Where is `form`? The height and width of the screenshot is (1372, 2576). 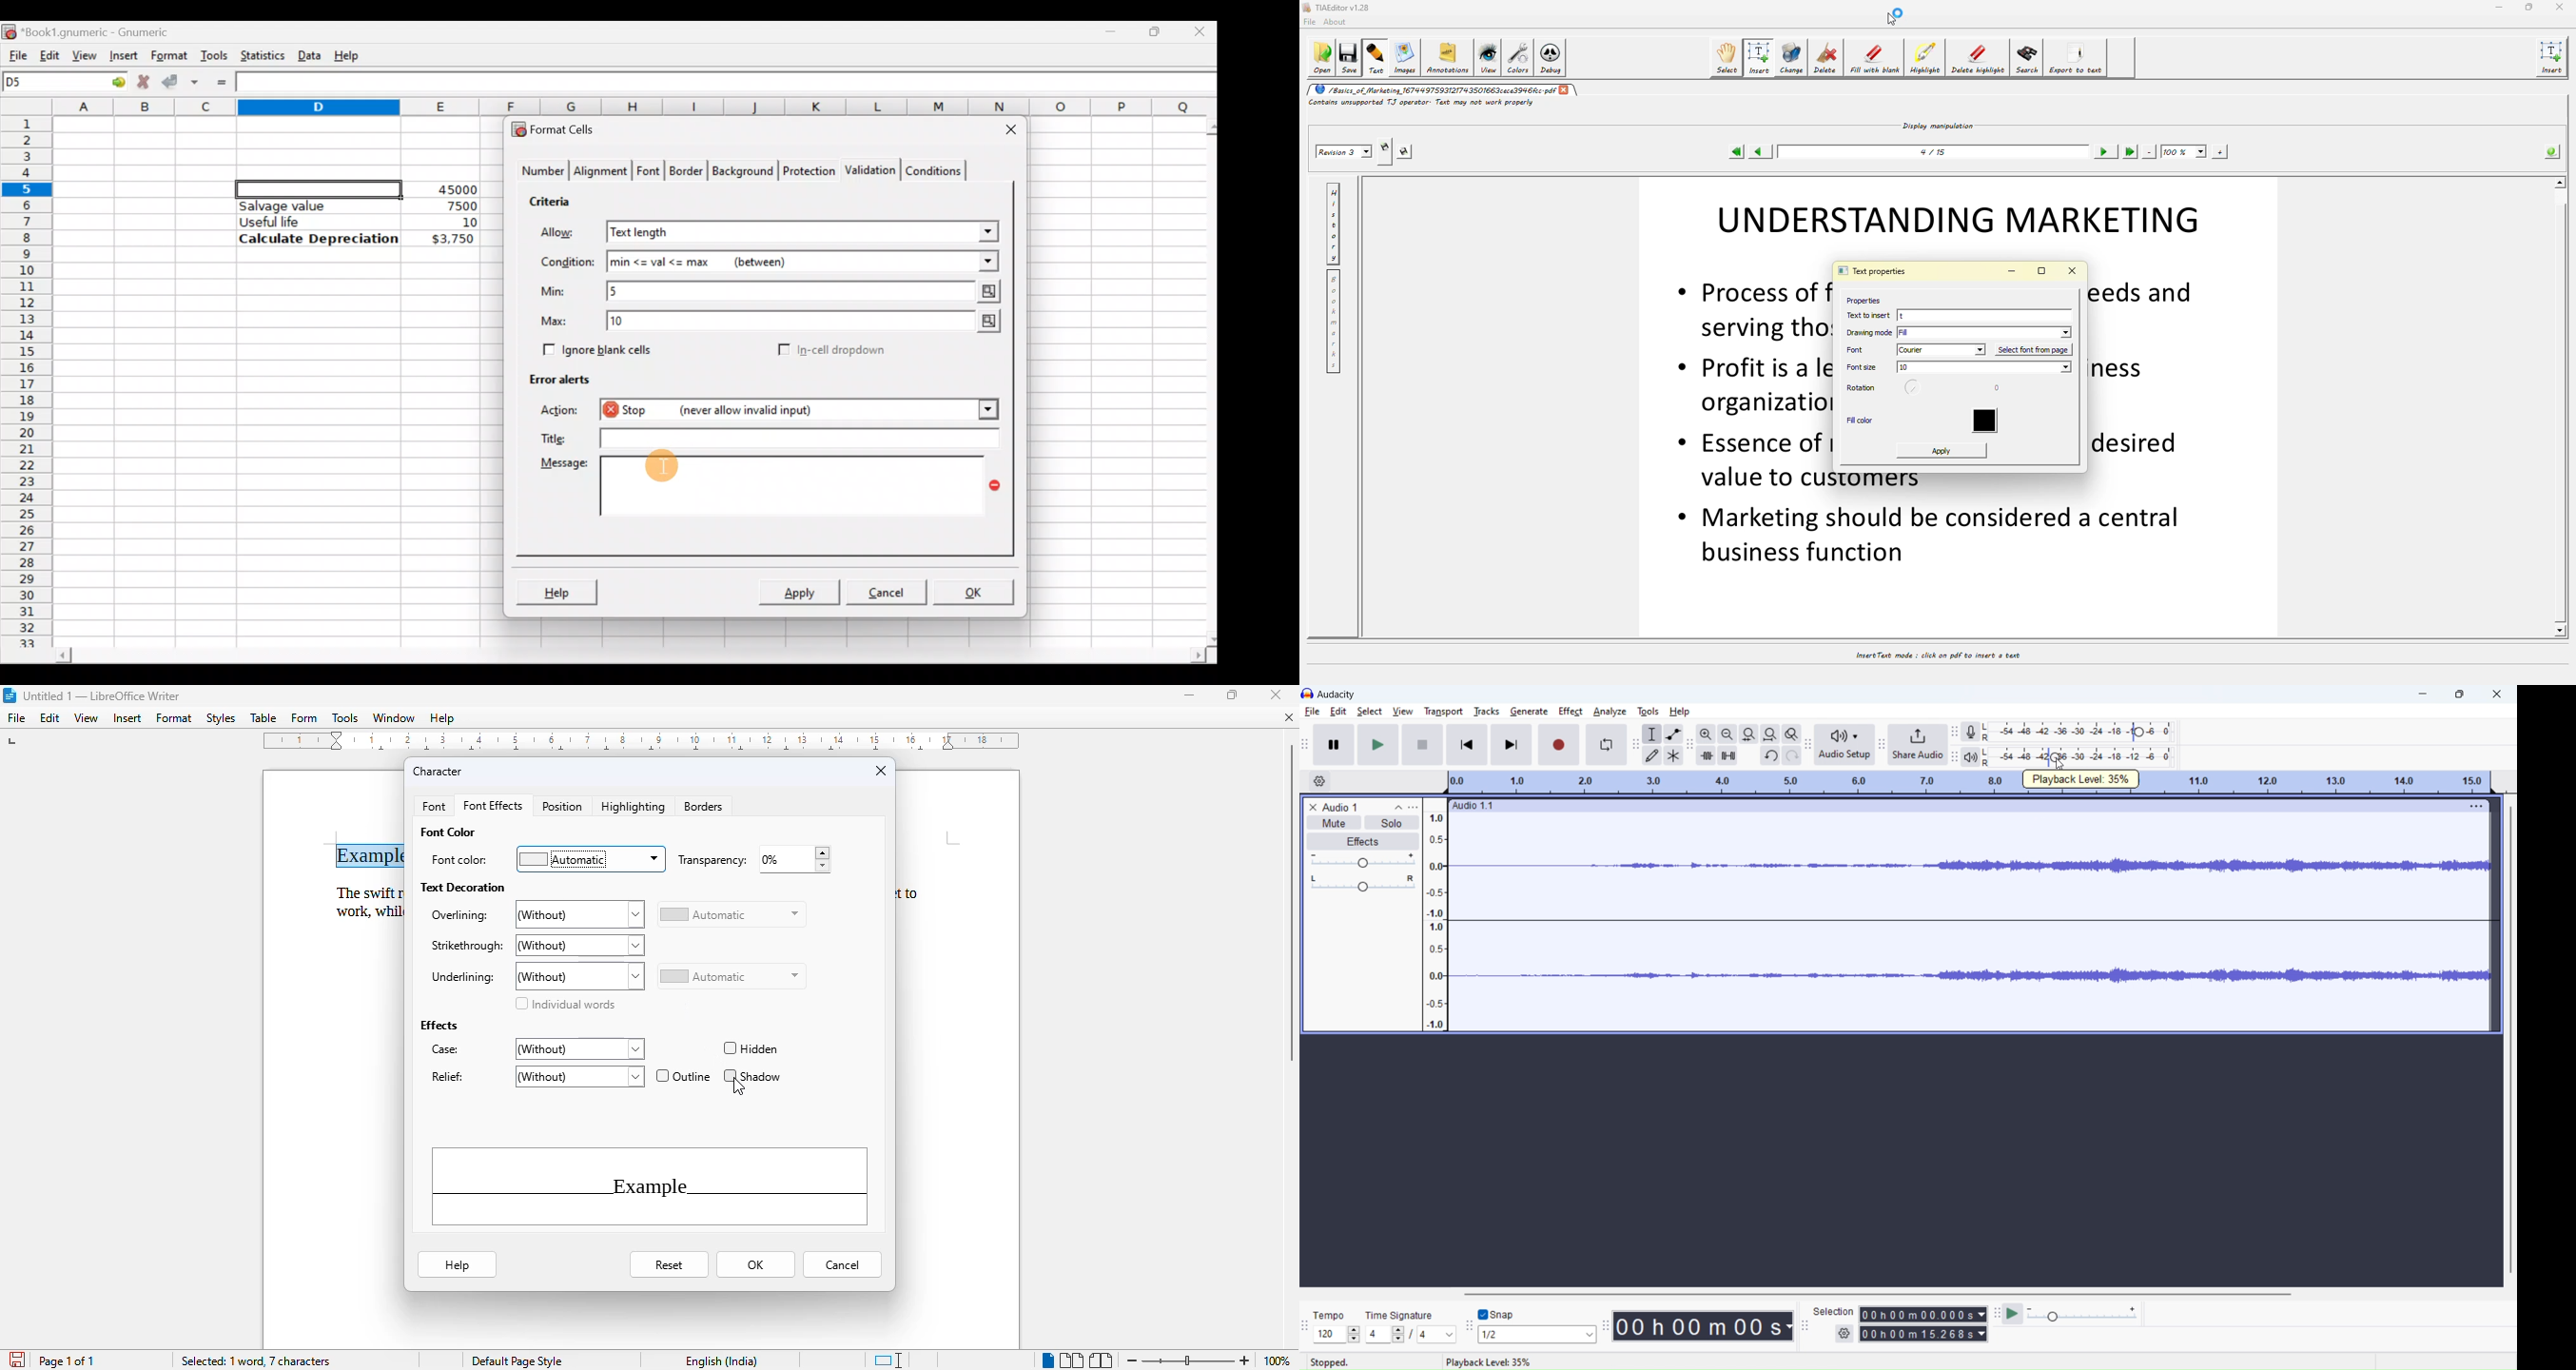
form is located at coordinates (304, 718).